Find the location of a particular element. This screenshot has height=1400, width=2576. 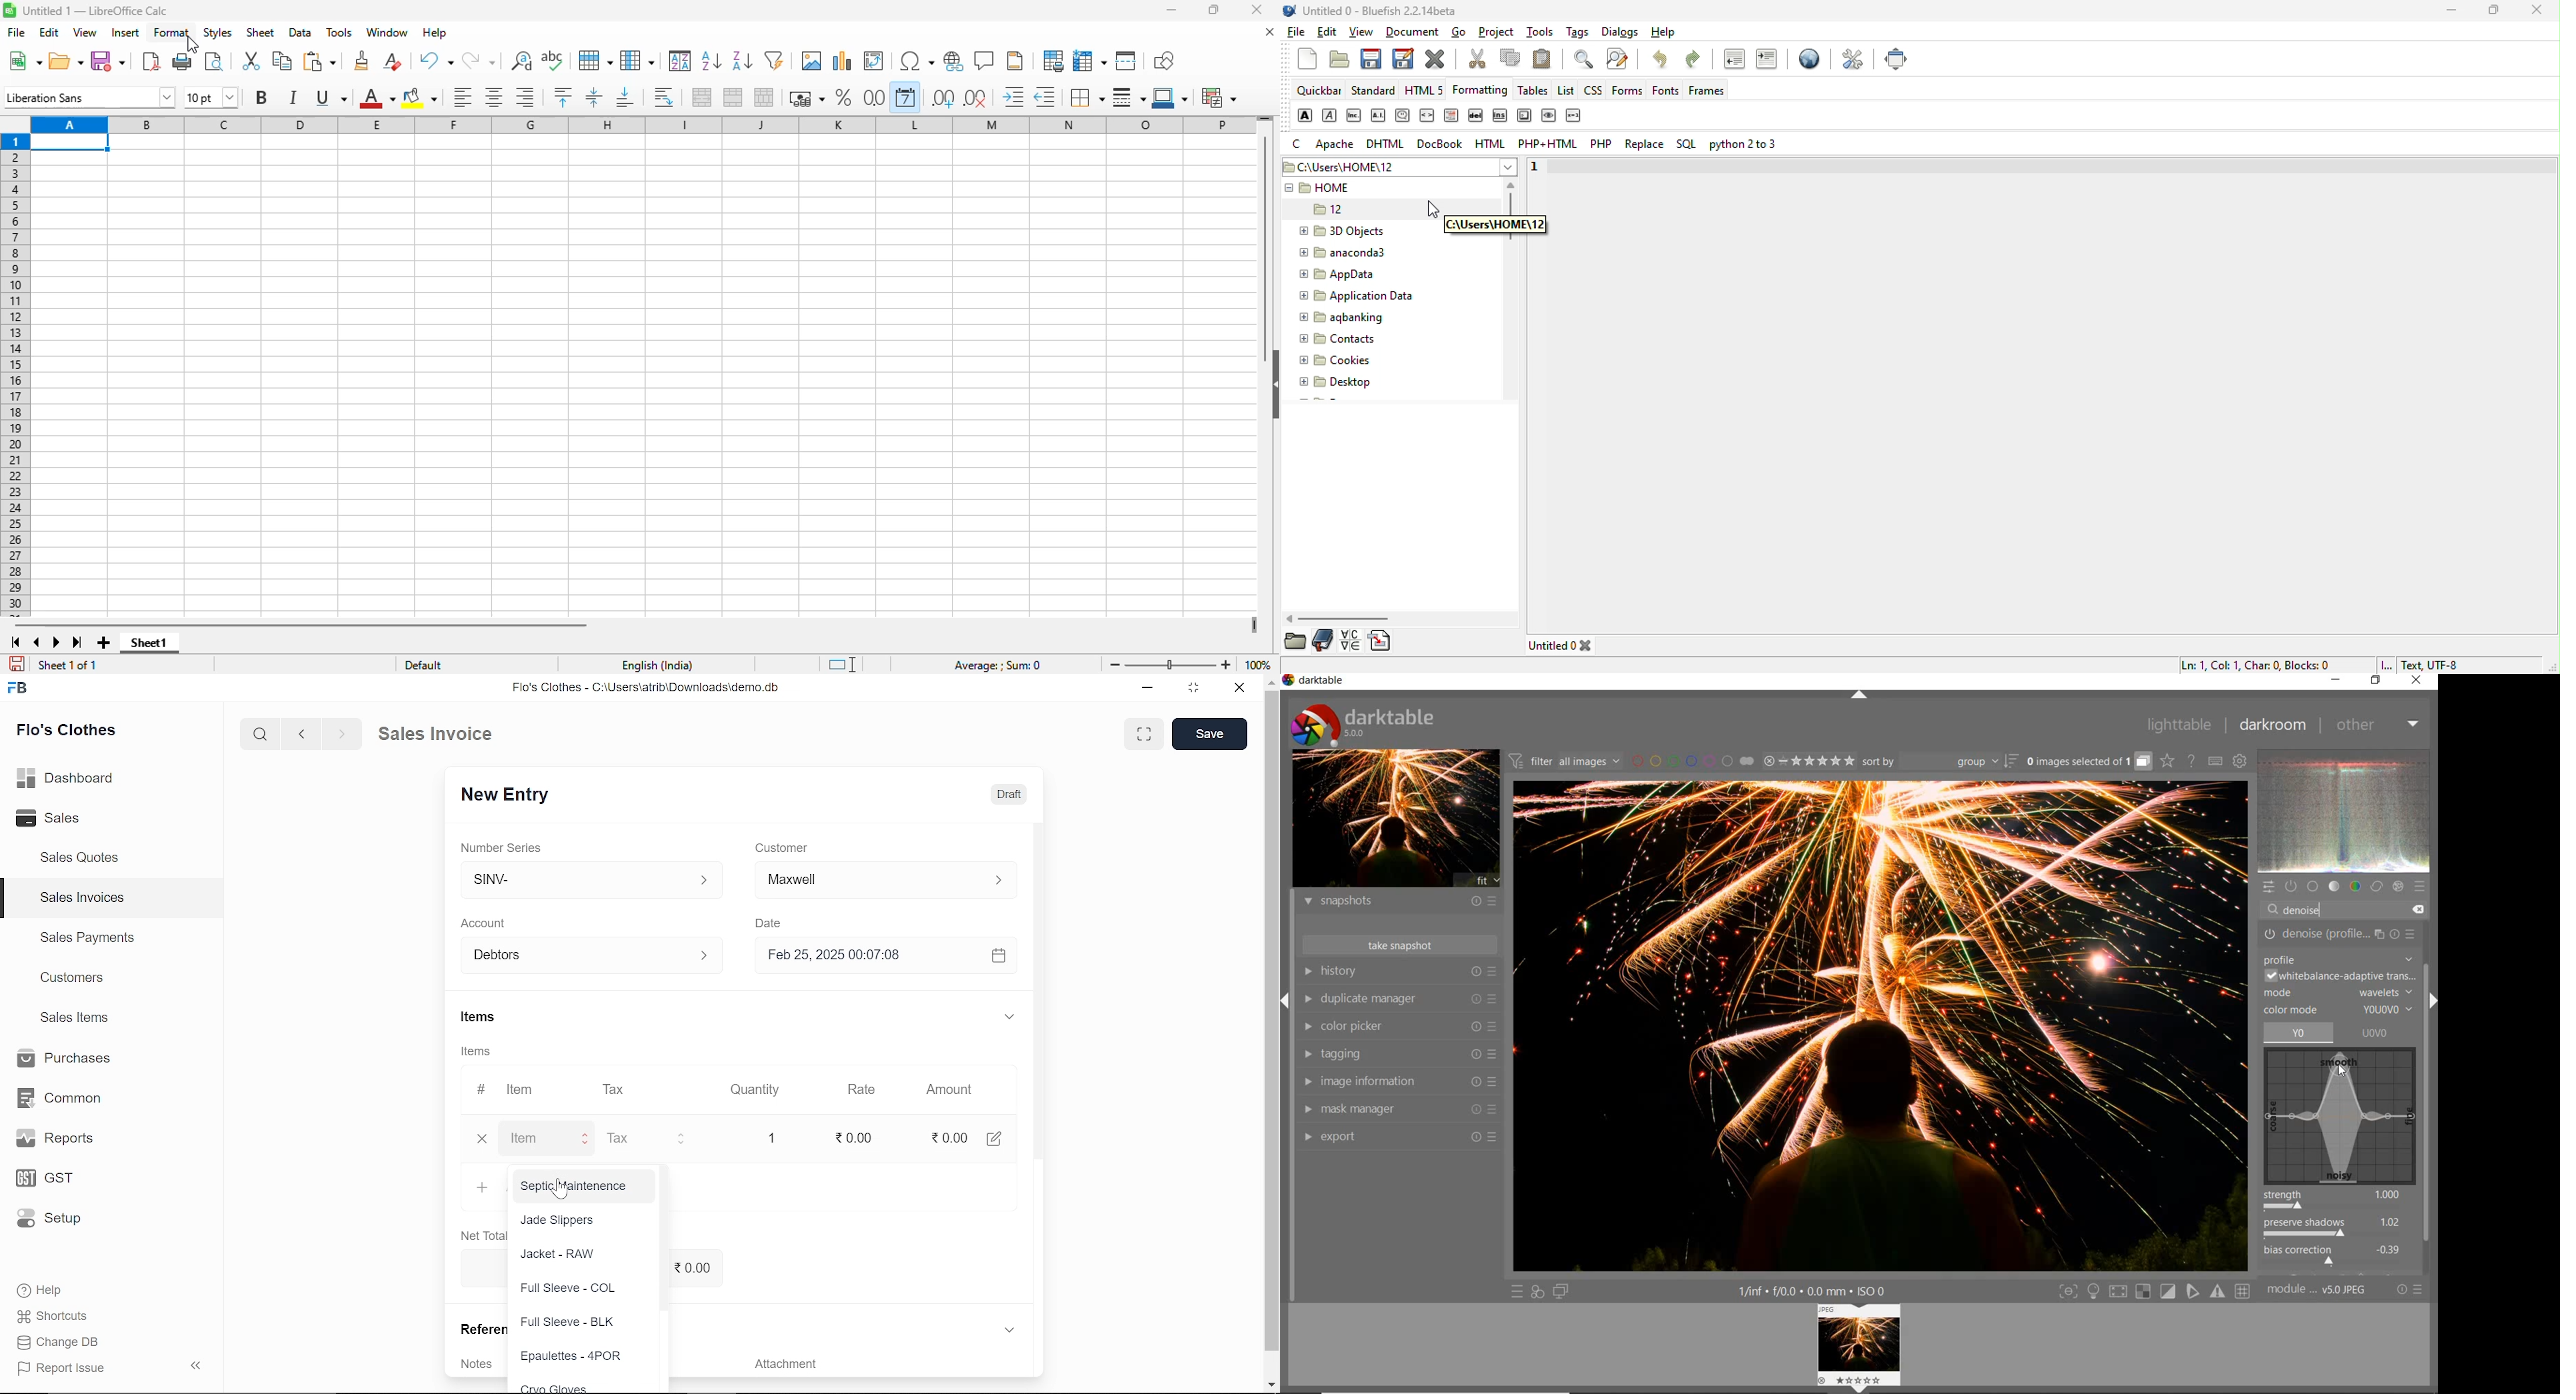

sort descending is located at coordinates (742, 61).